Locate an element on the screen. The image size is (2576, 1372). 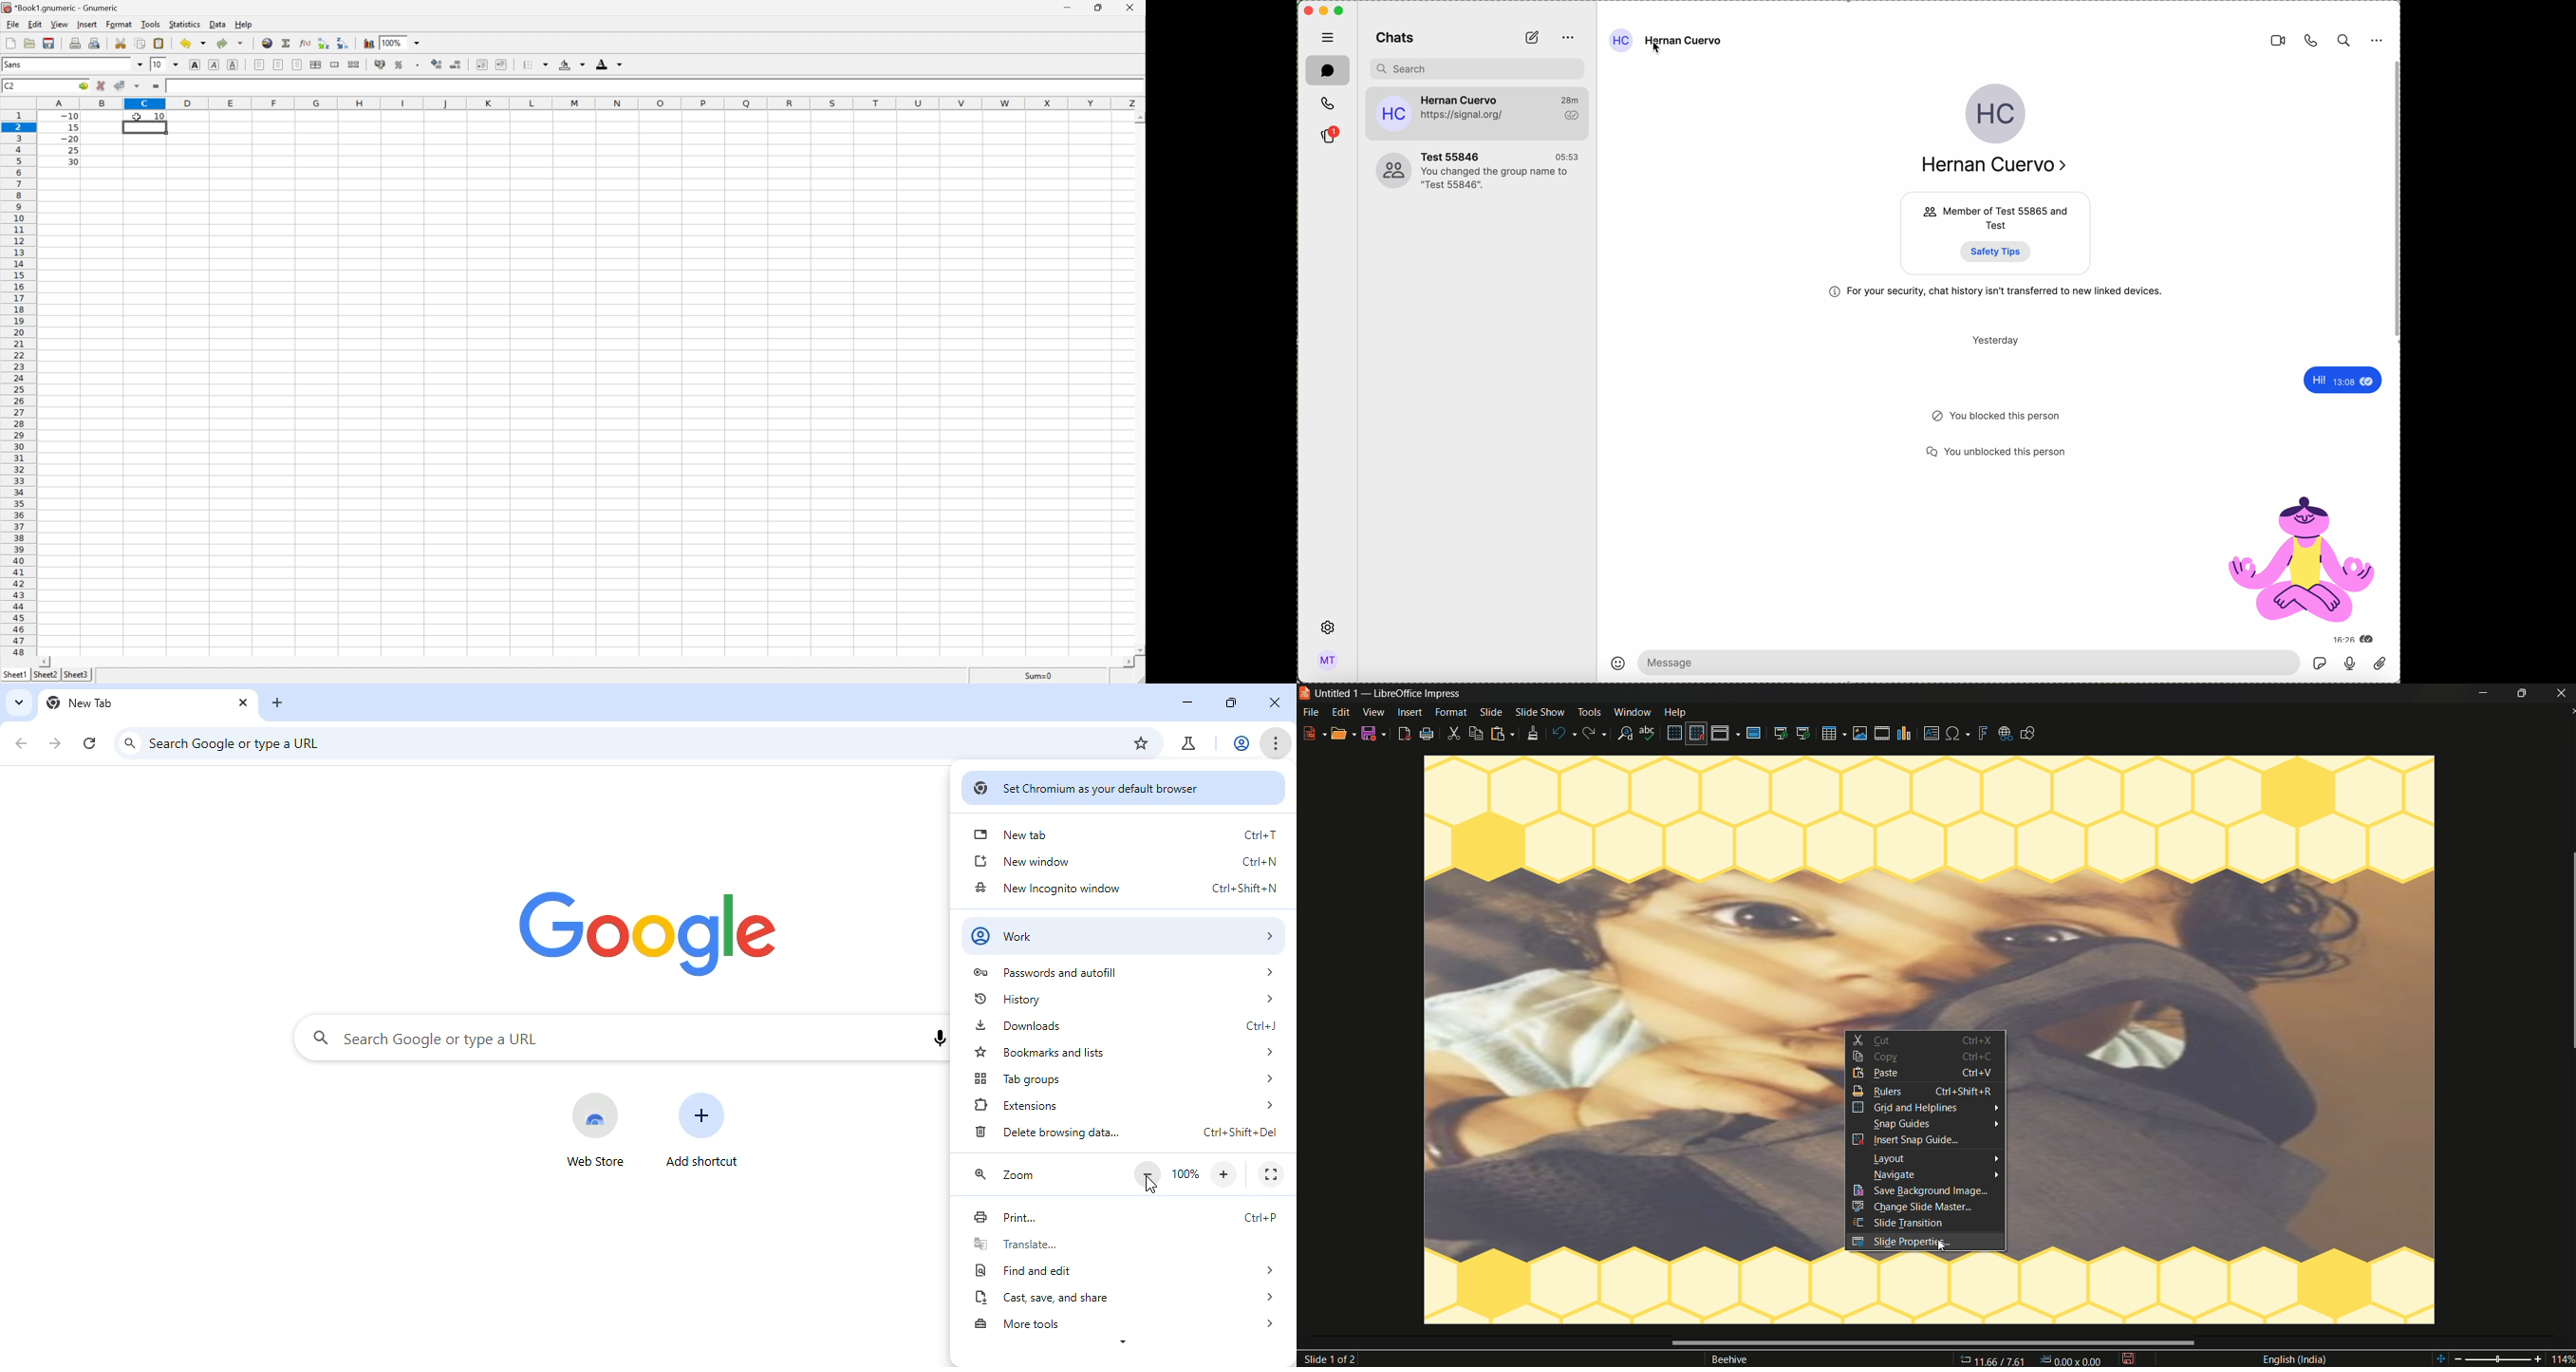
Background is located at coordinates (566, 65).